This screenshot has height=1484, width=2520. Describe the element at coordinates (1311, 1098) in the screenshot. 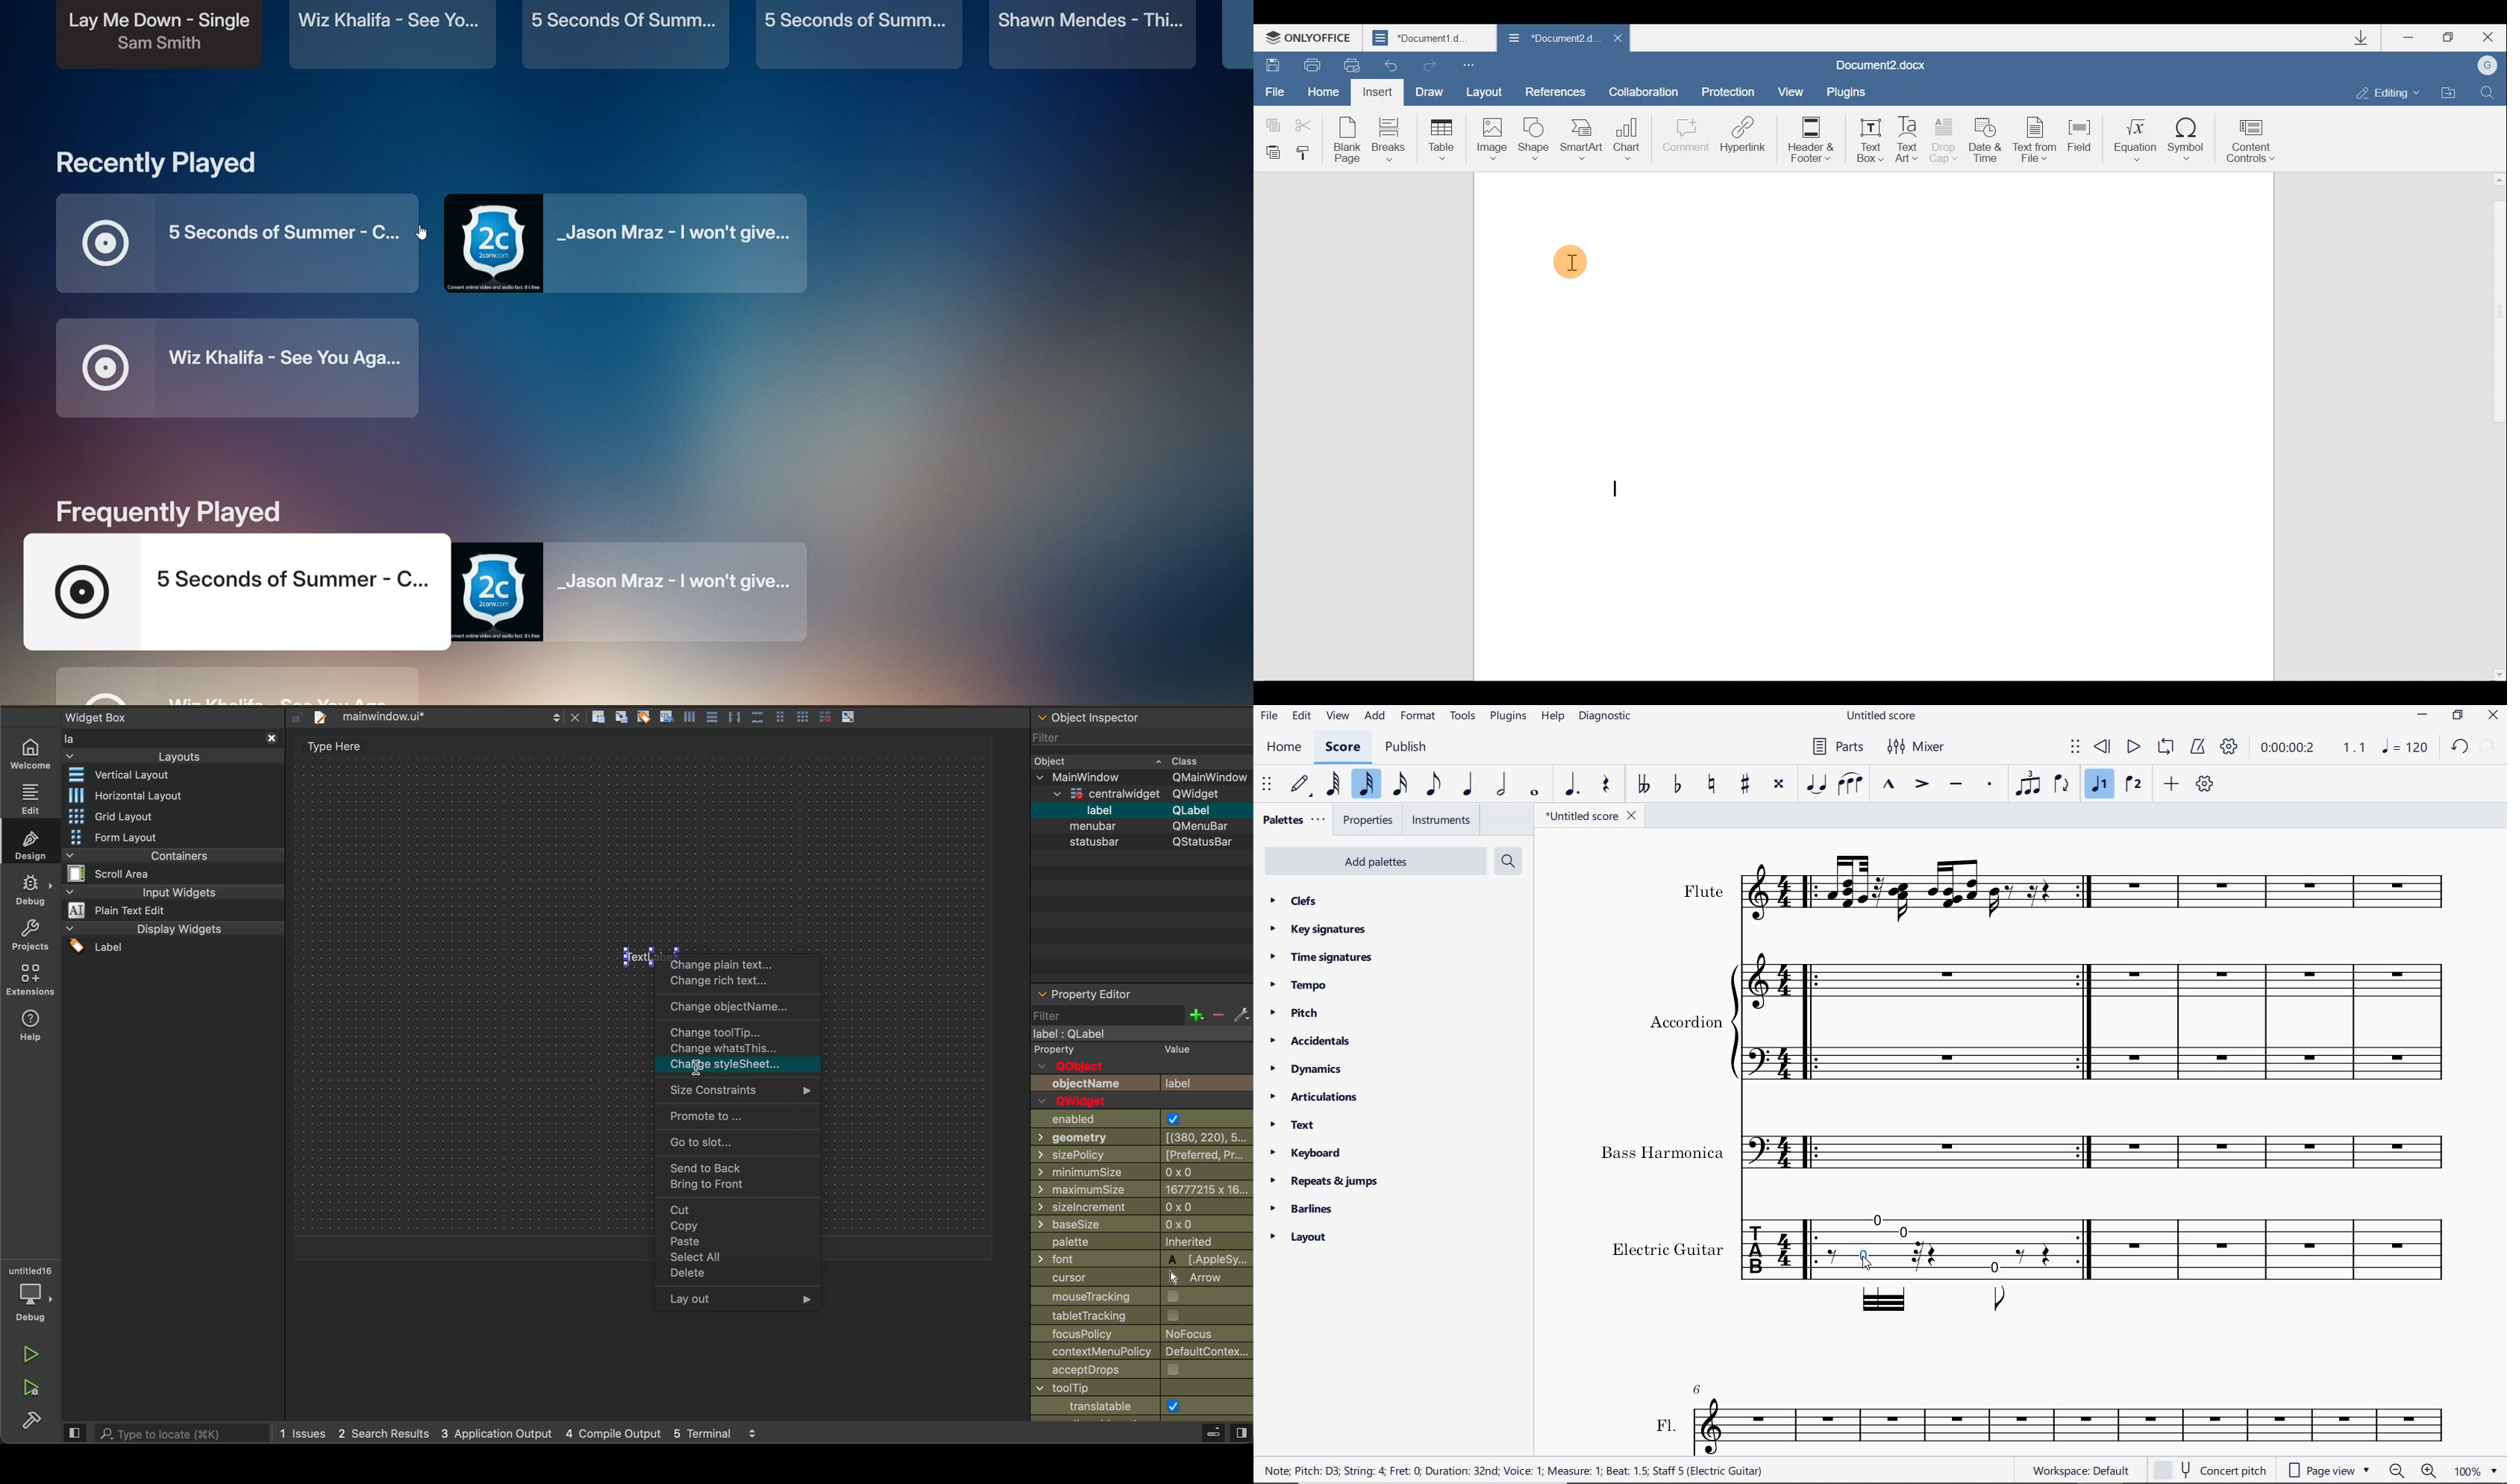

I see `articulations` at that location.